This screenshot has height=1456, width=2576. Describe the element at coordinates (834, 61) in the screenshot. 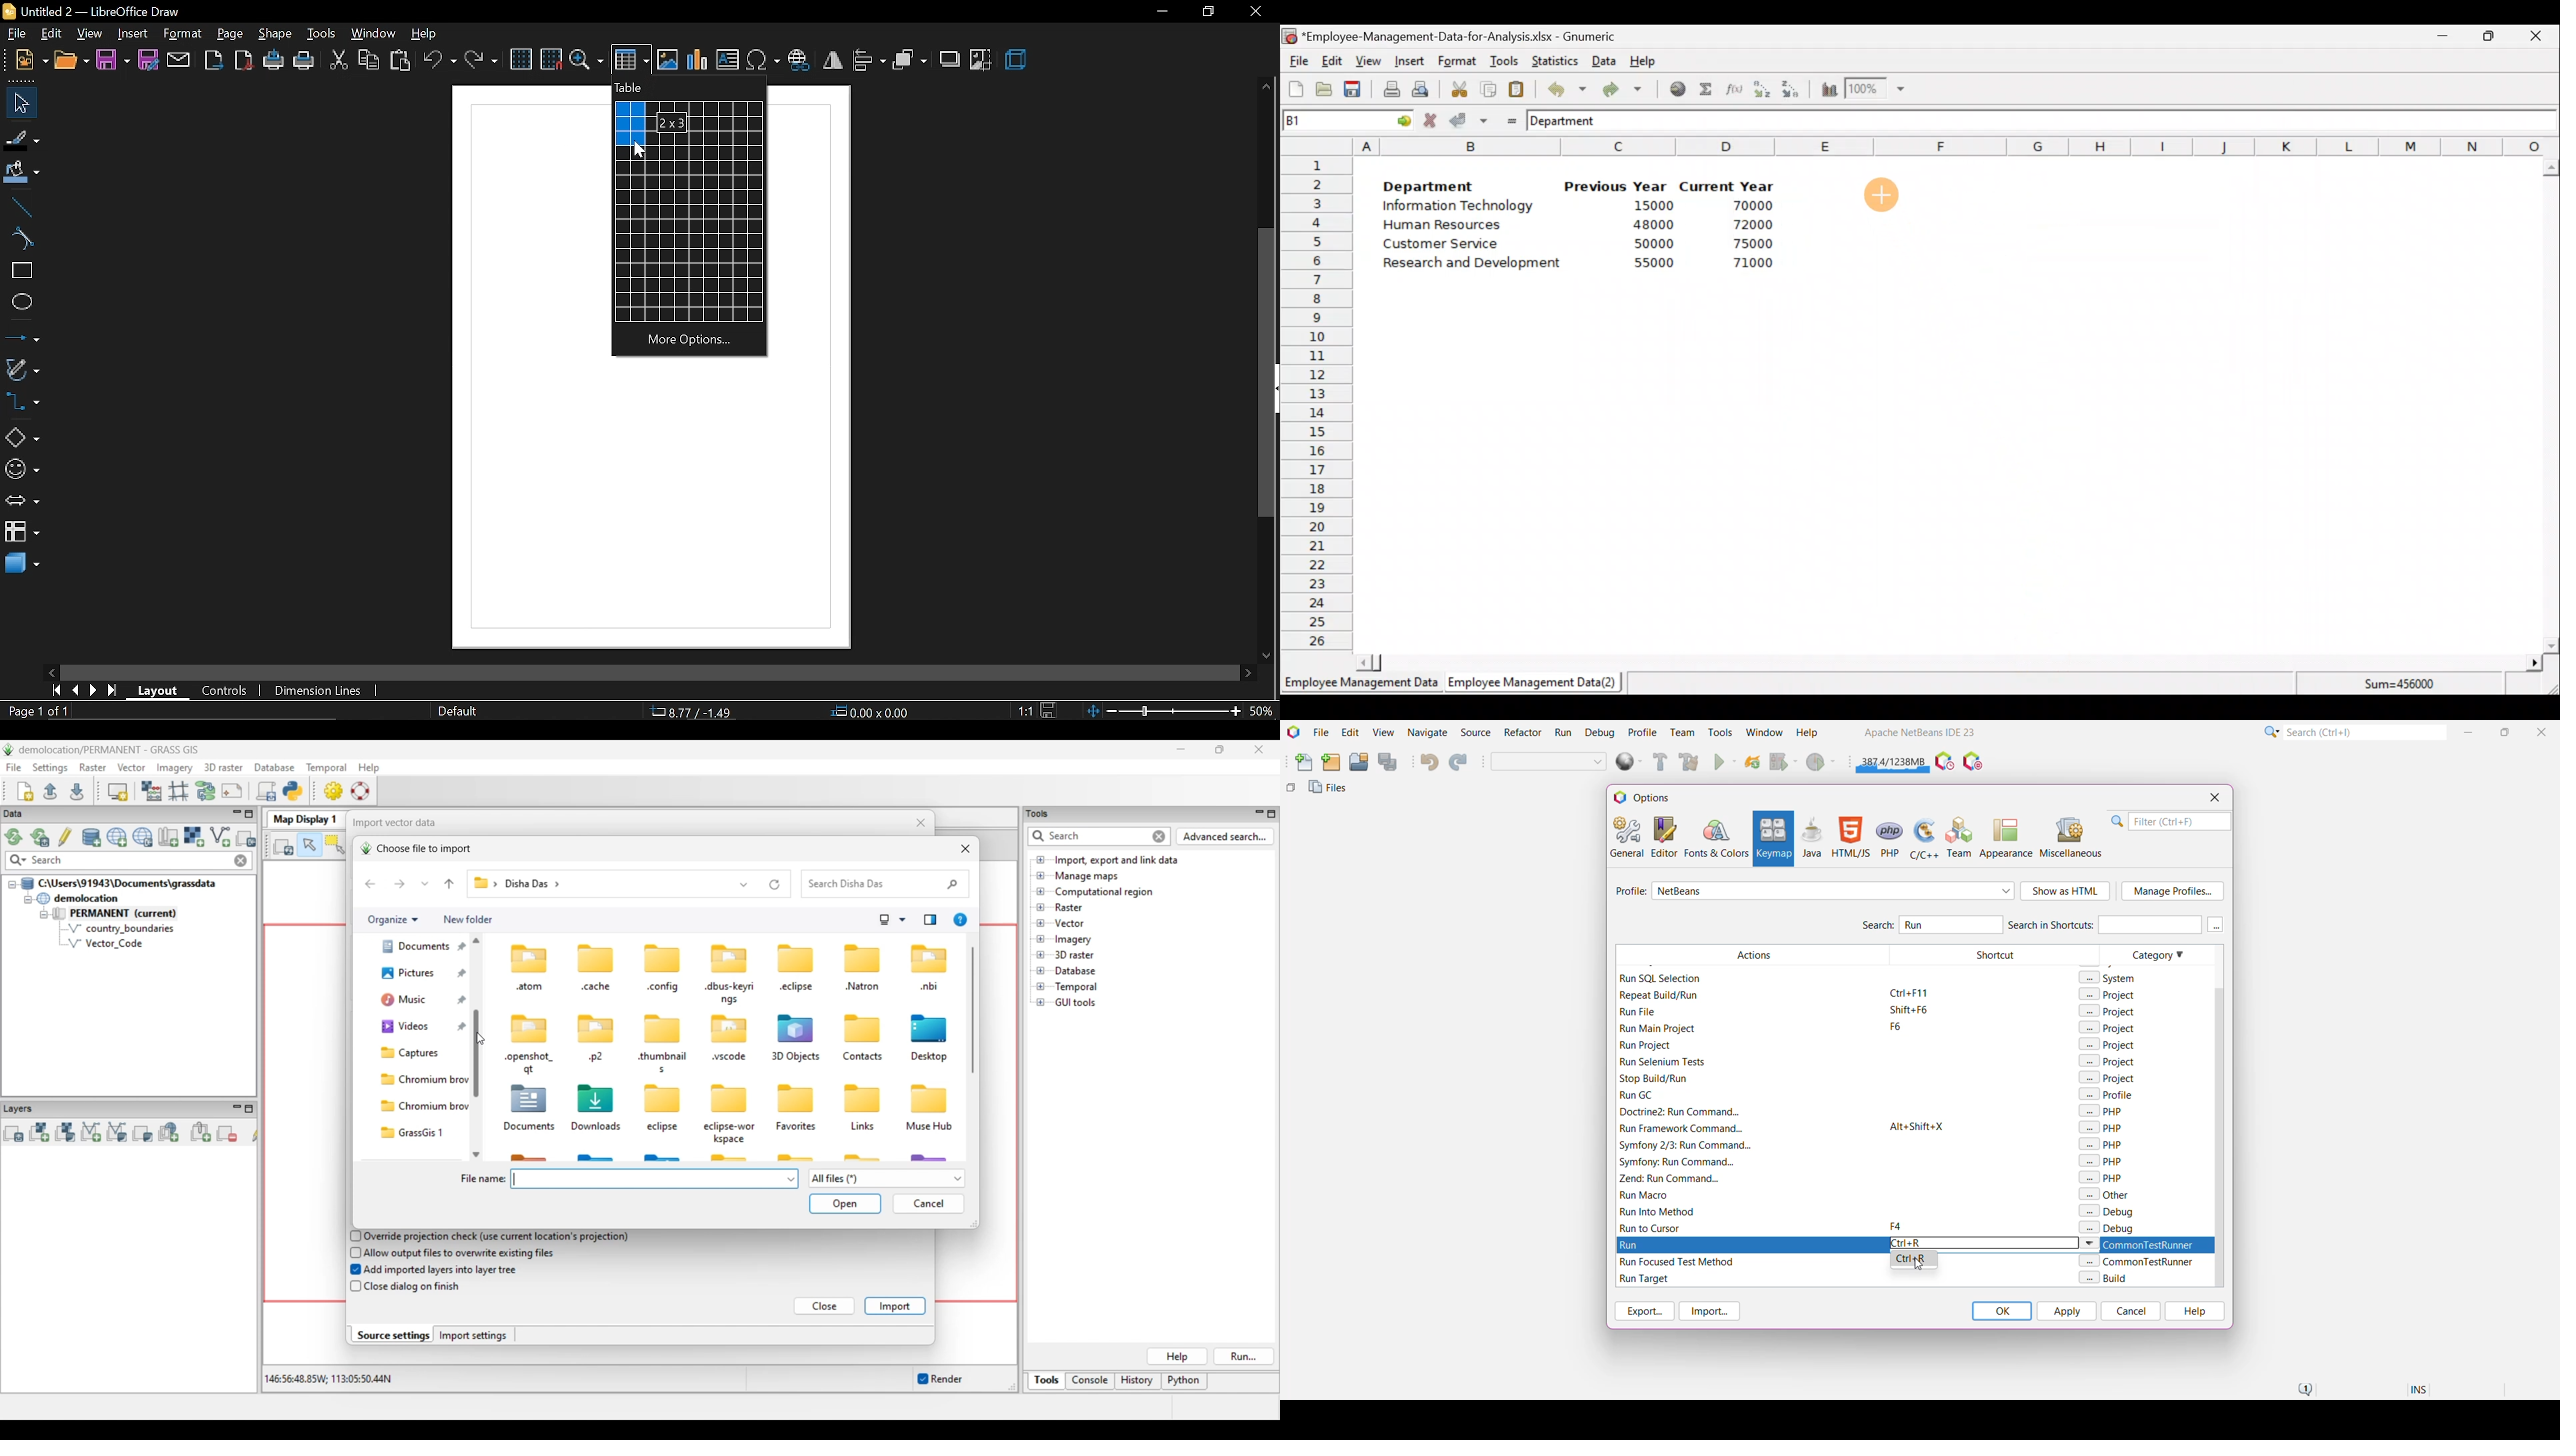

I see `flip` at that location.